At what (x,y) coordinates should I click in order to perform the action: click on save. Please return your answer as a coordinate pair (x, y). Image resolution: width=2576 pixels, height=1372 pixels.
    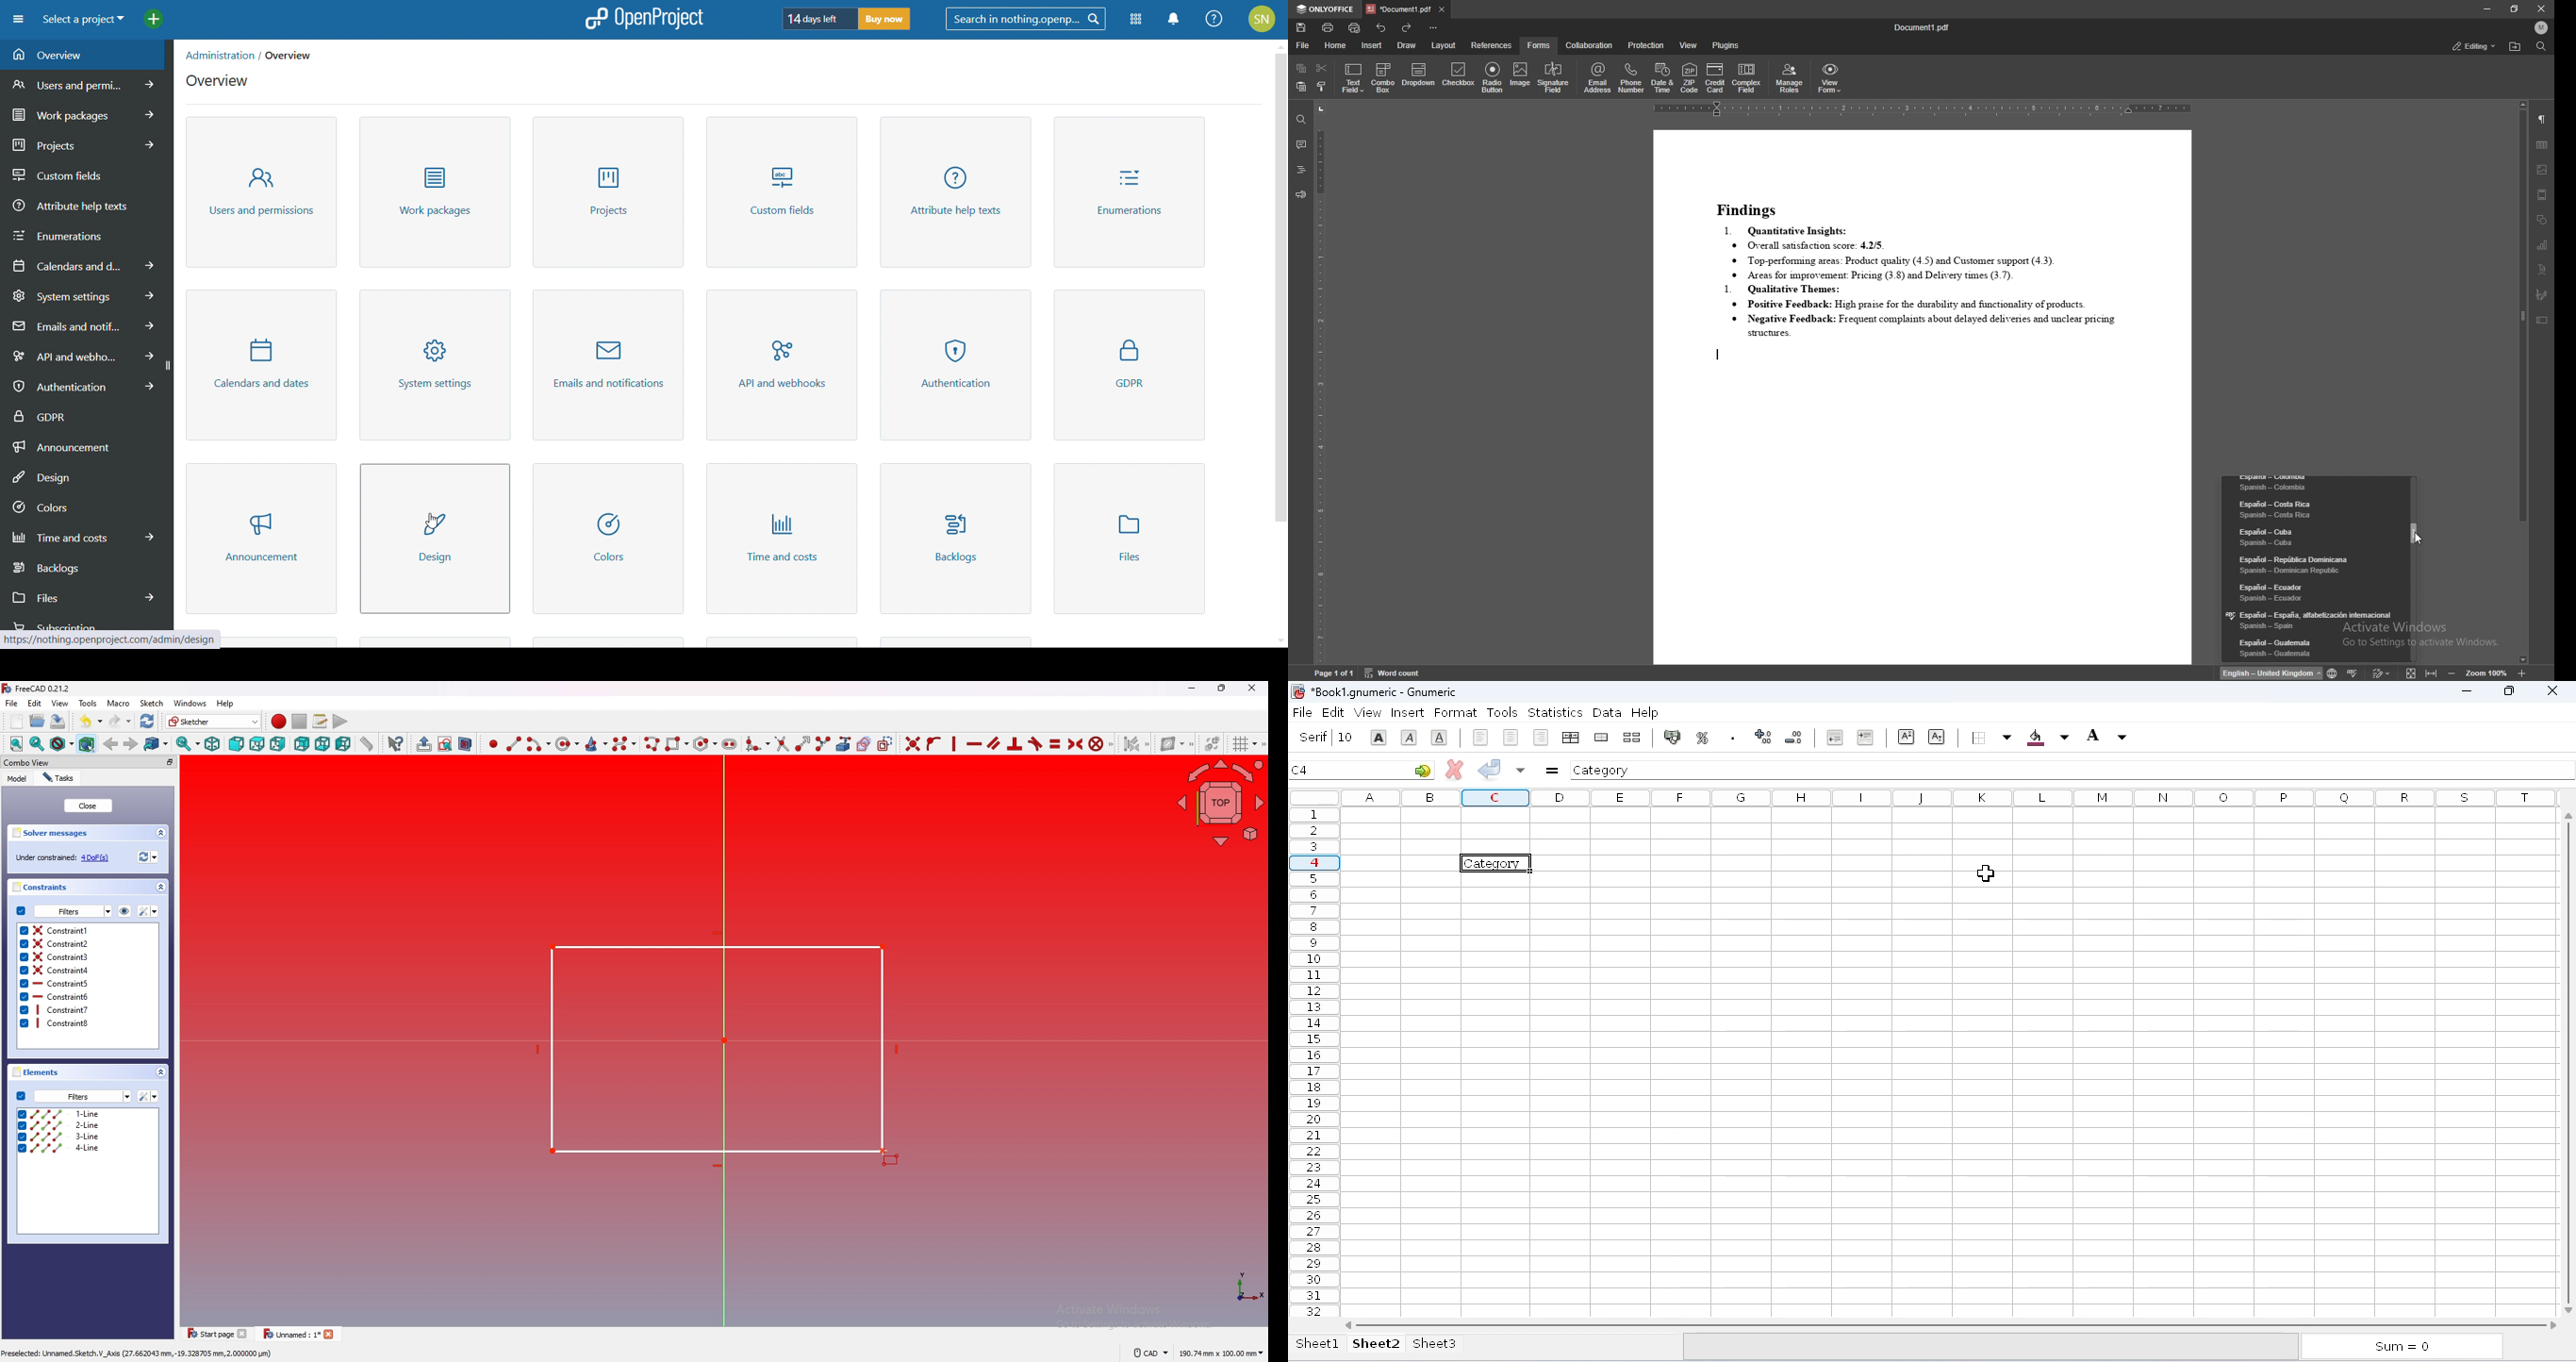
    Looking at the image, I should click on (59, 722).